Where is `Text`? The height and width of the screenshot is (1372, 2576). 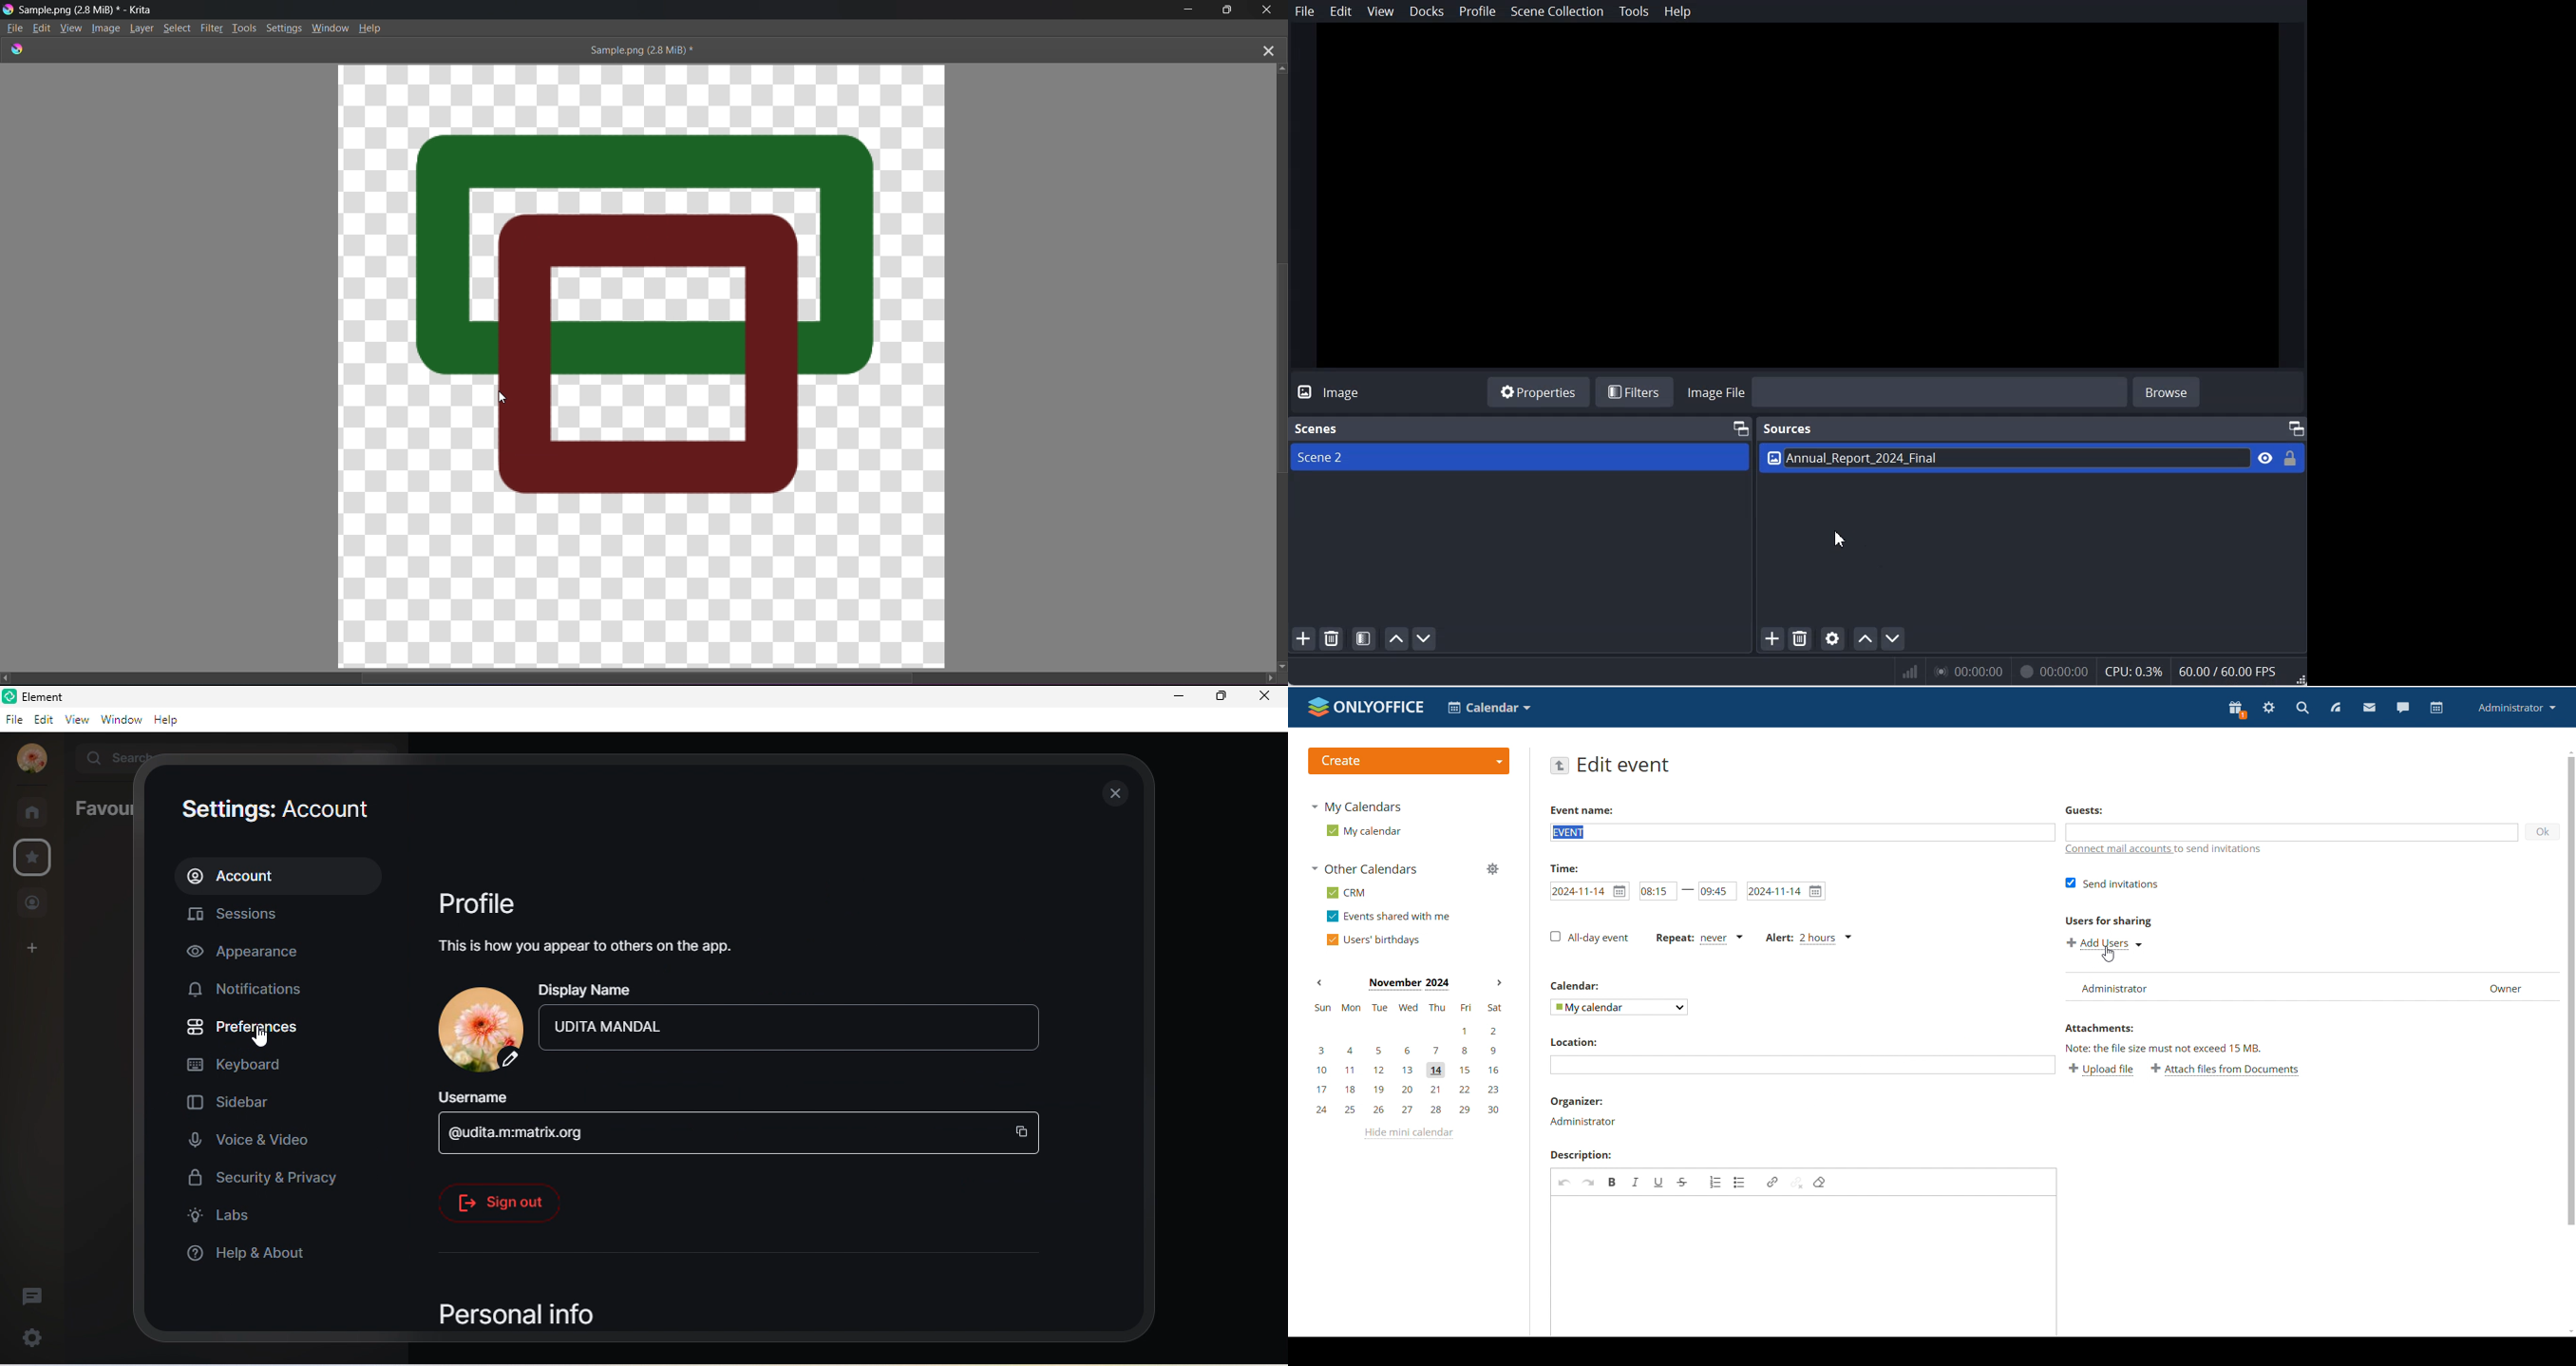
Text is located at coordinates (1853, 458).